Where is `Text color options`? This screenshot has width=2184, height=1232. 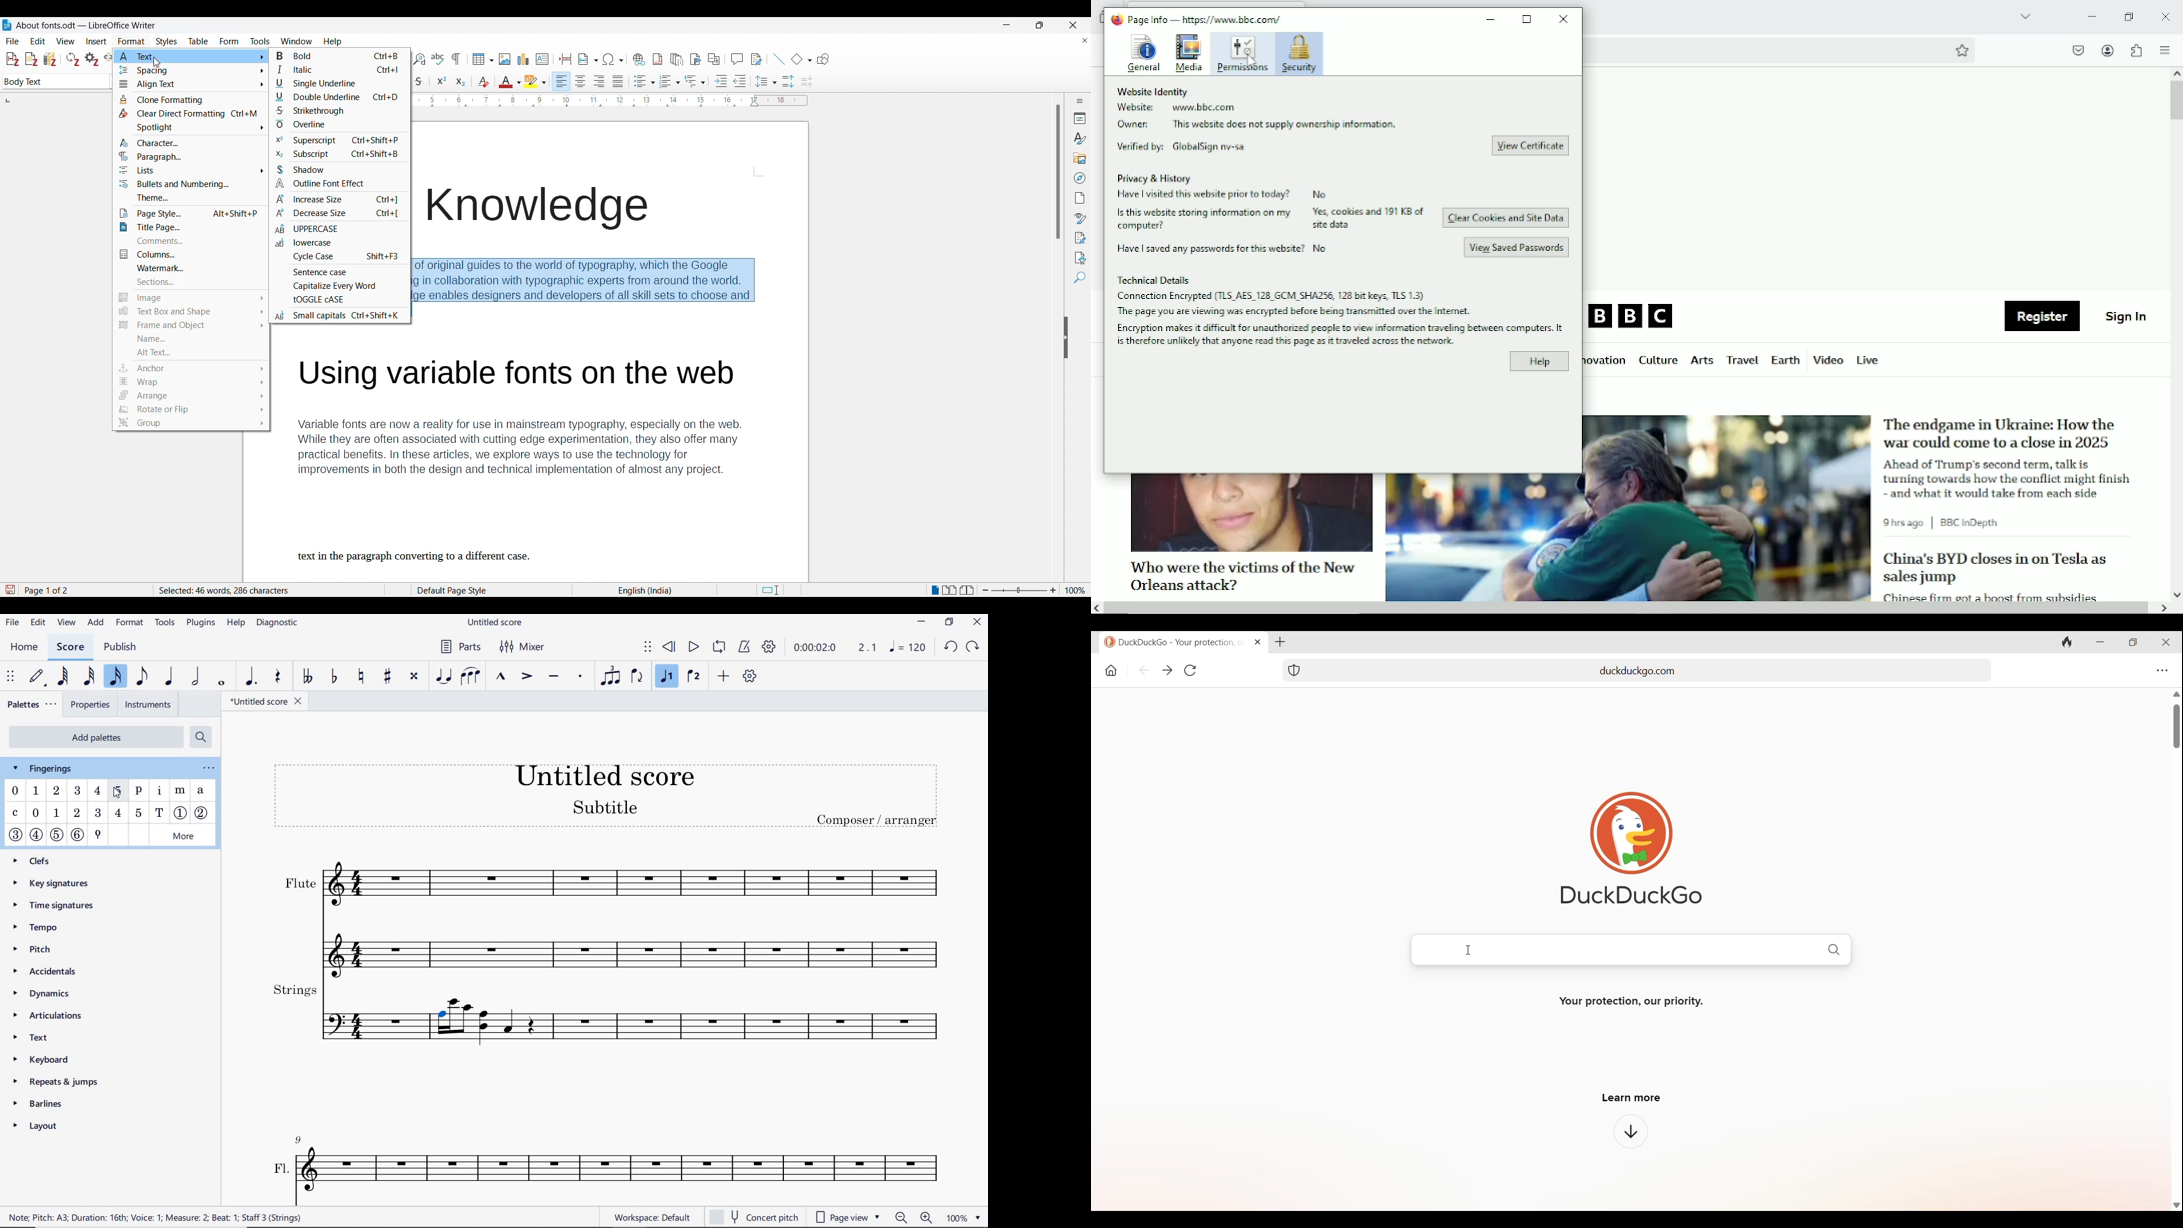 Text color options is located at coordinates (511, 81).